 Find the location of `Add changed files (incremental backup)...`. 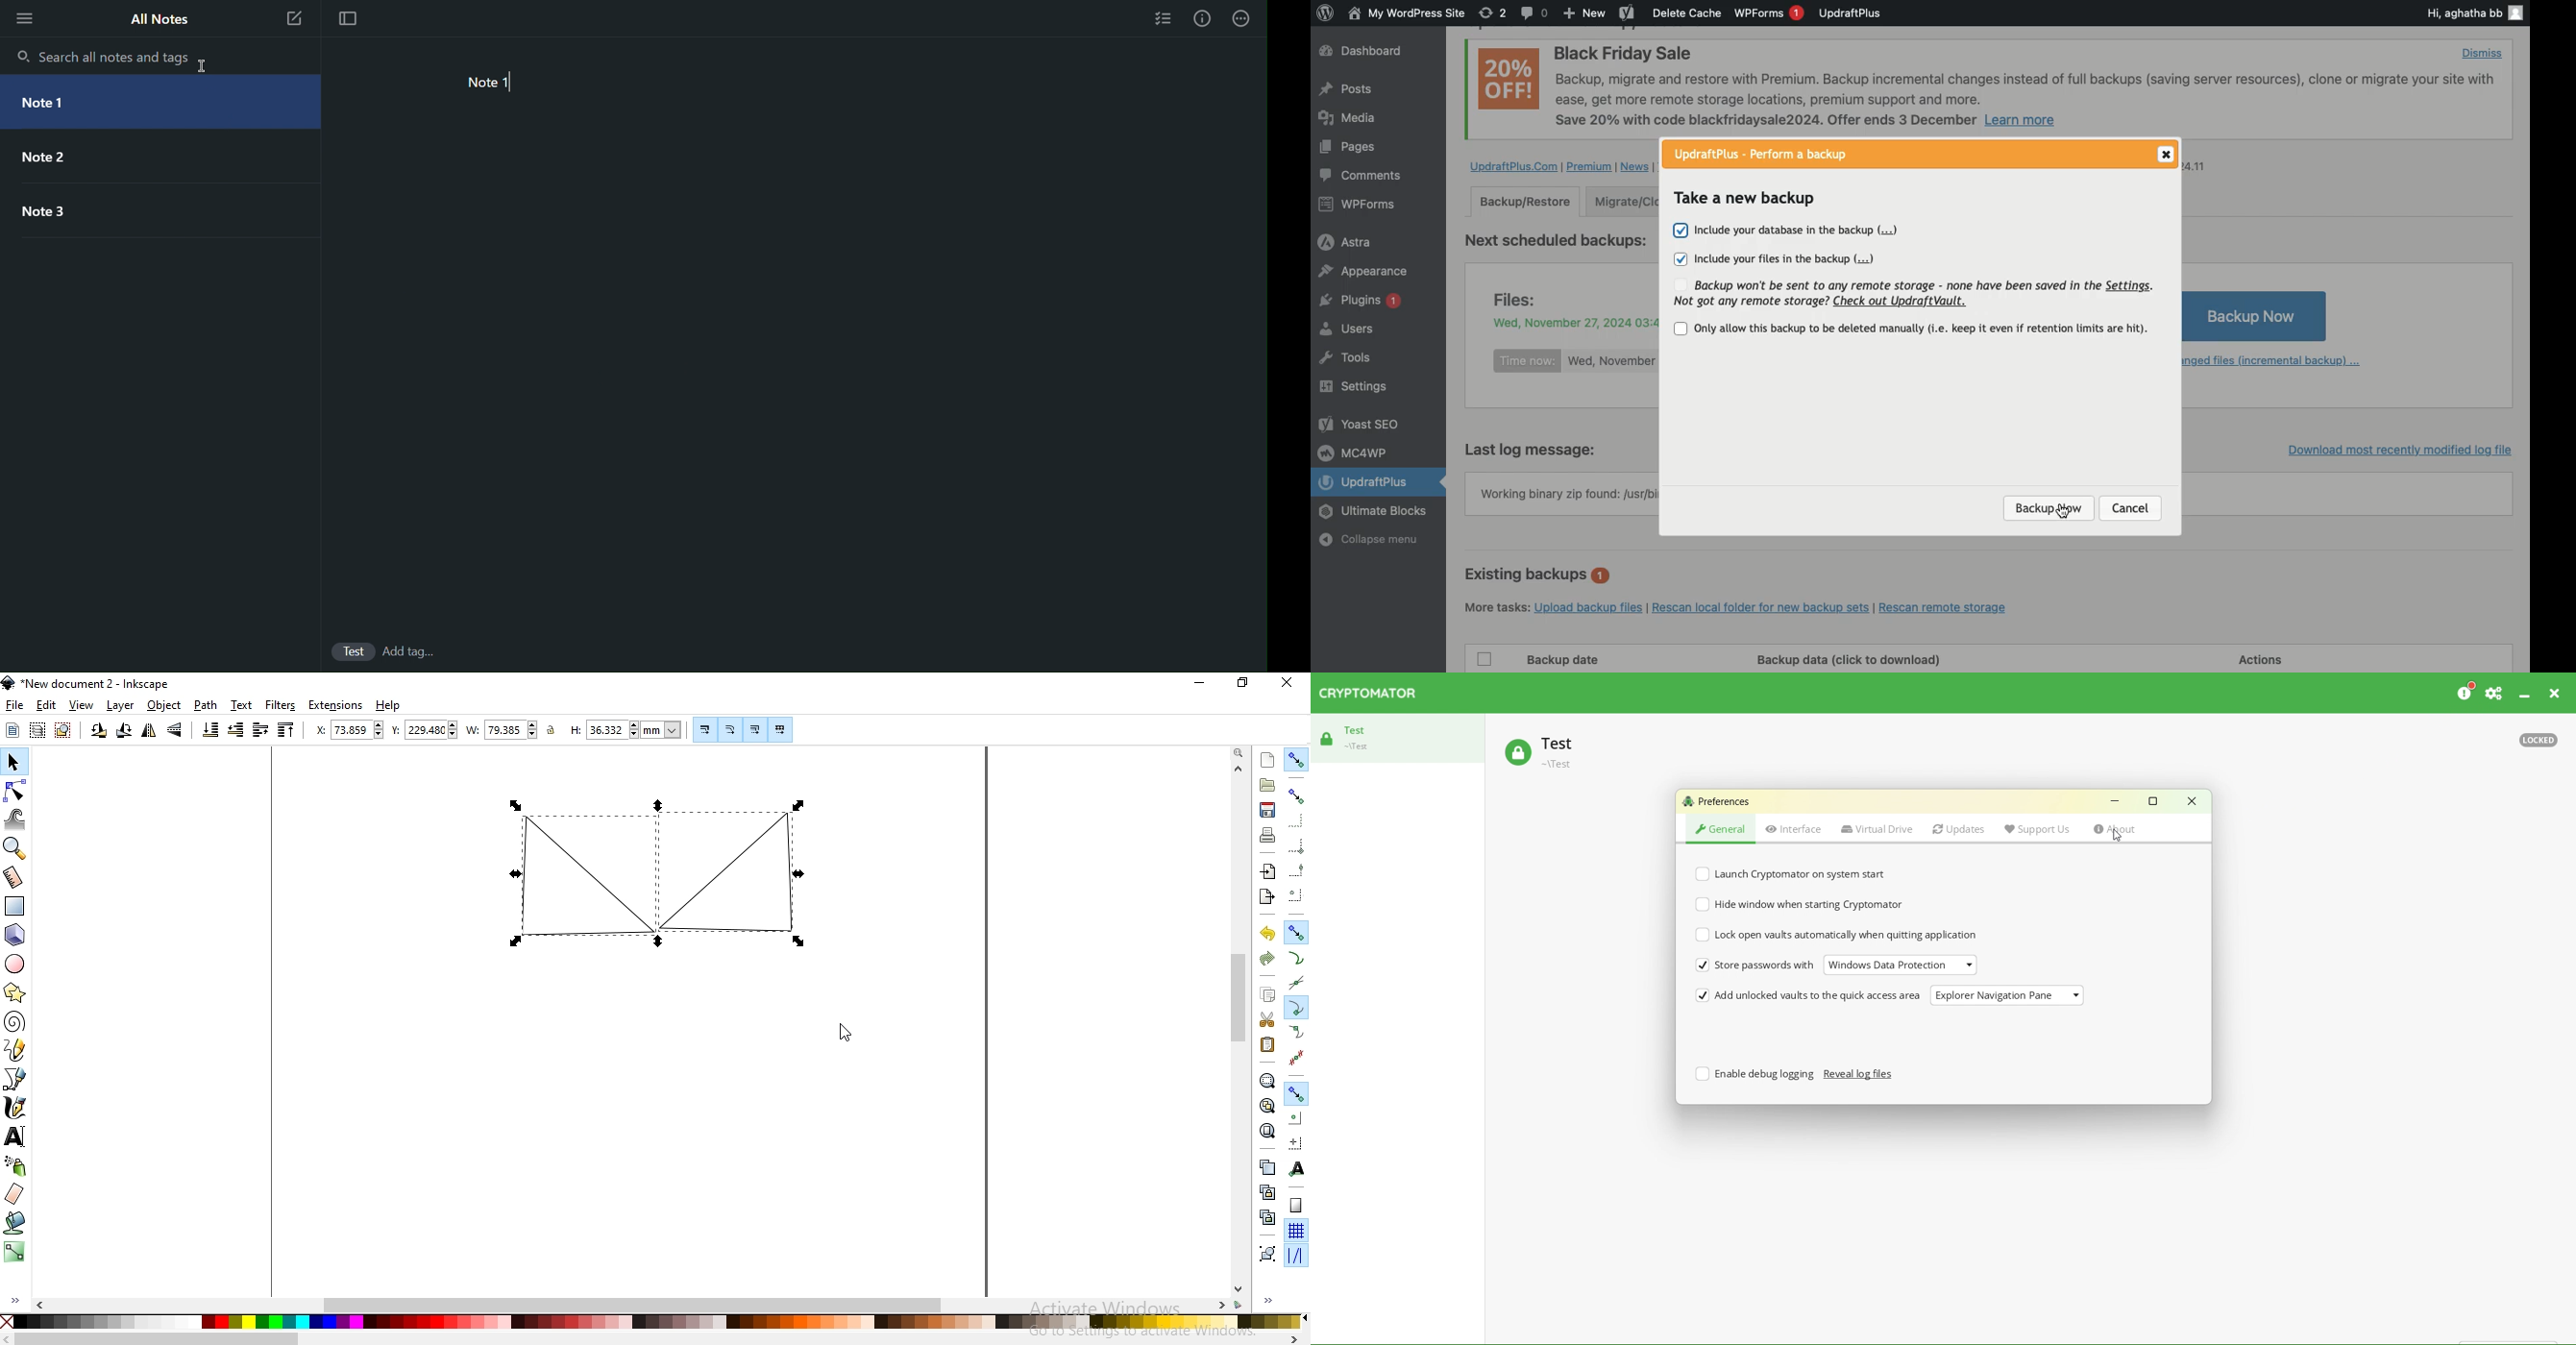

Add changed files (incremental backup)... is located at coordinates (2276, 363).